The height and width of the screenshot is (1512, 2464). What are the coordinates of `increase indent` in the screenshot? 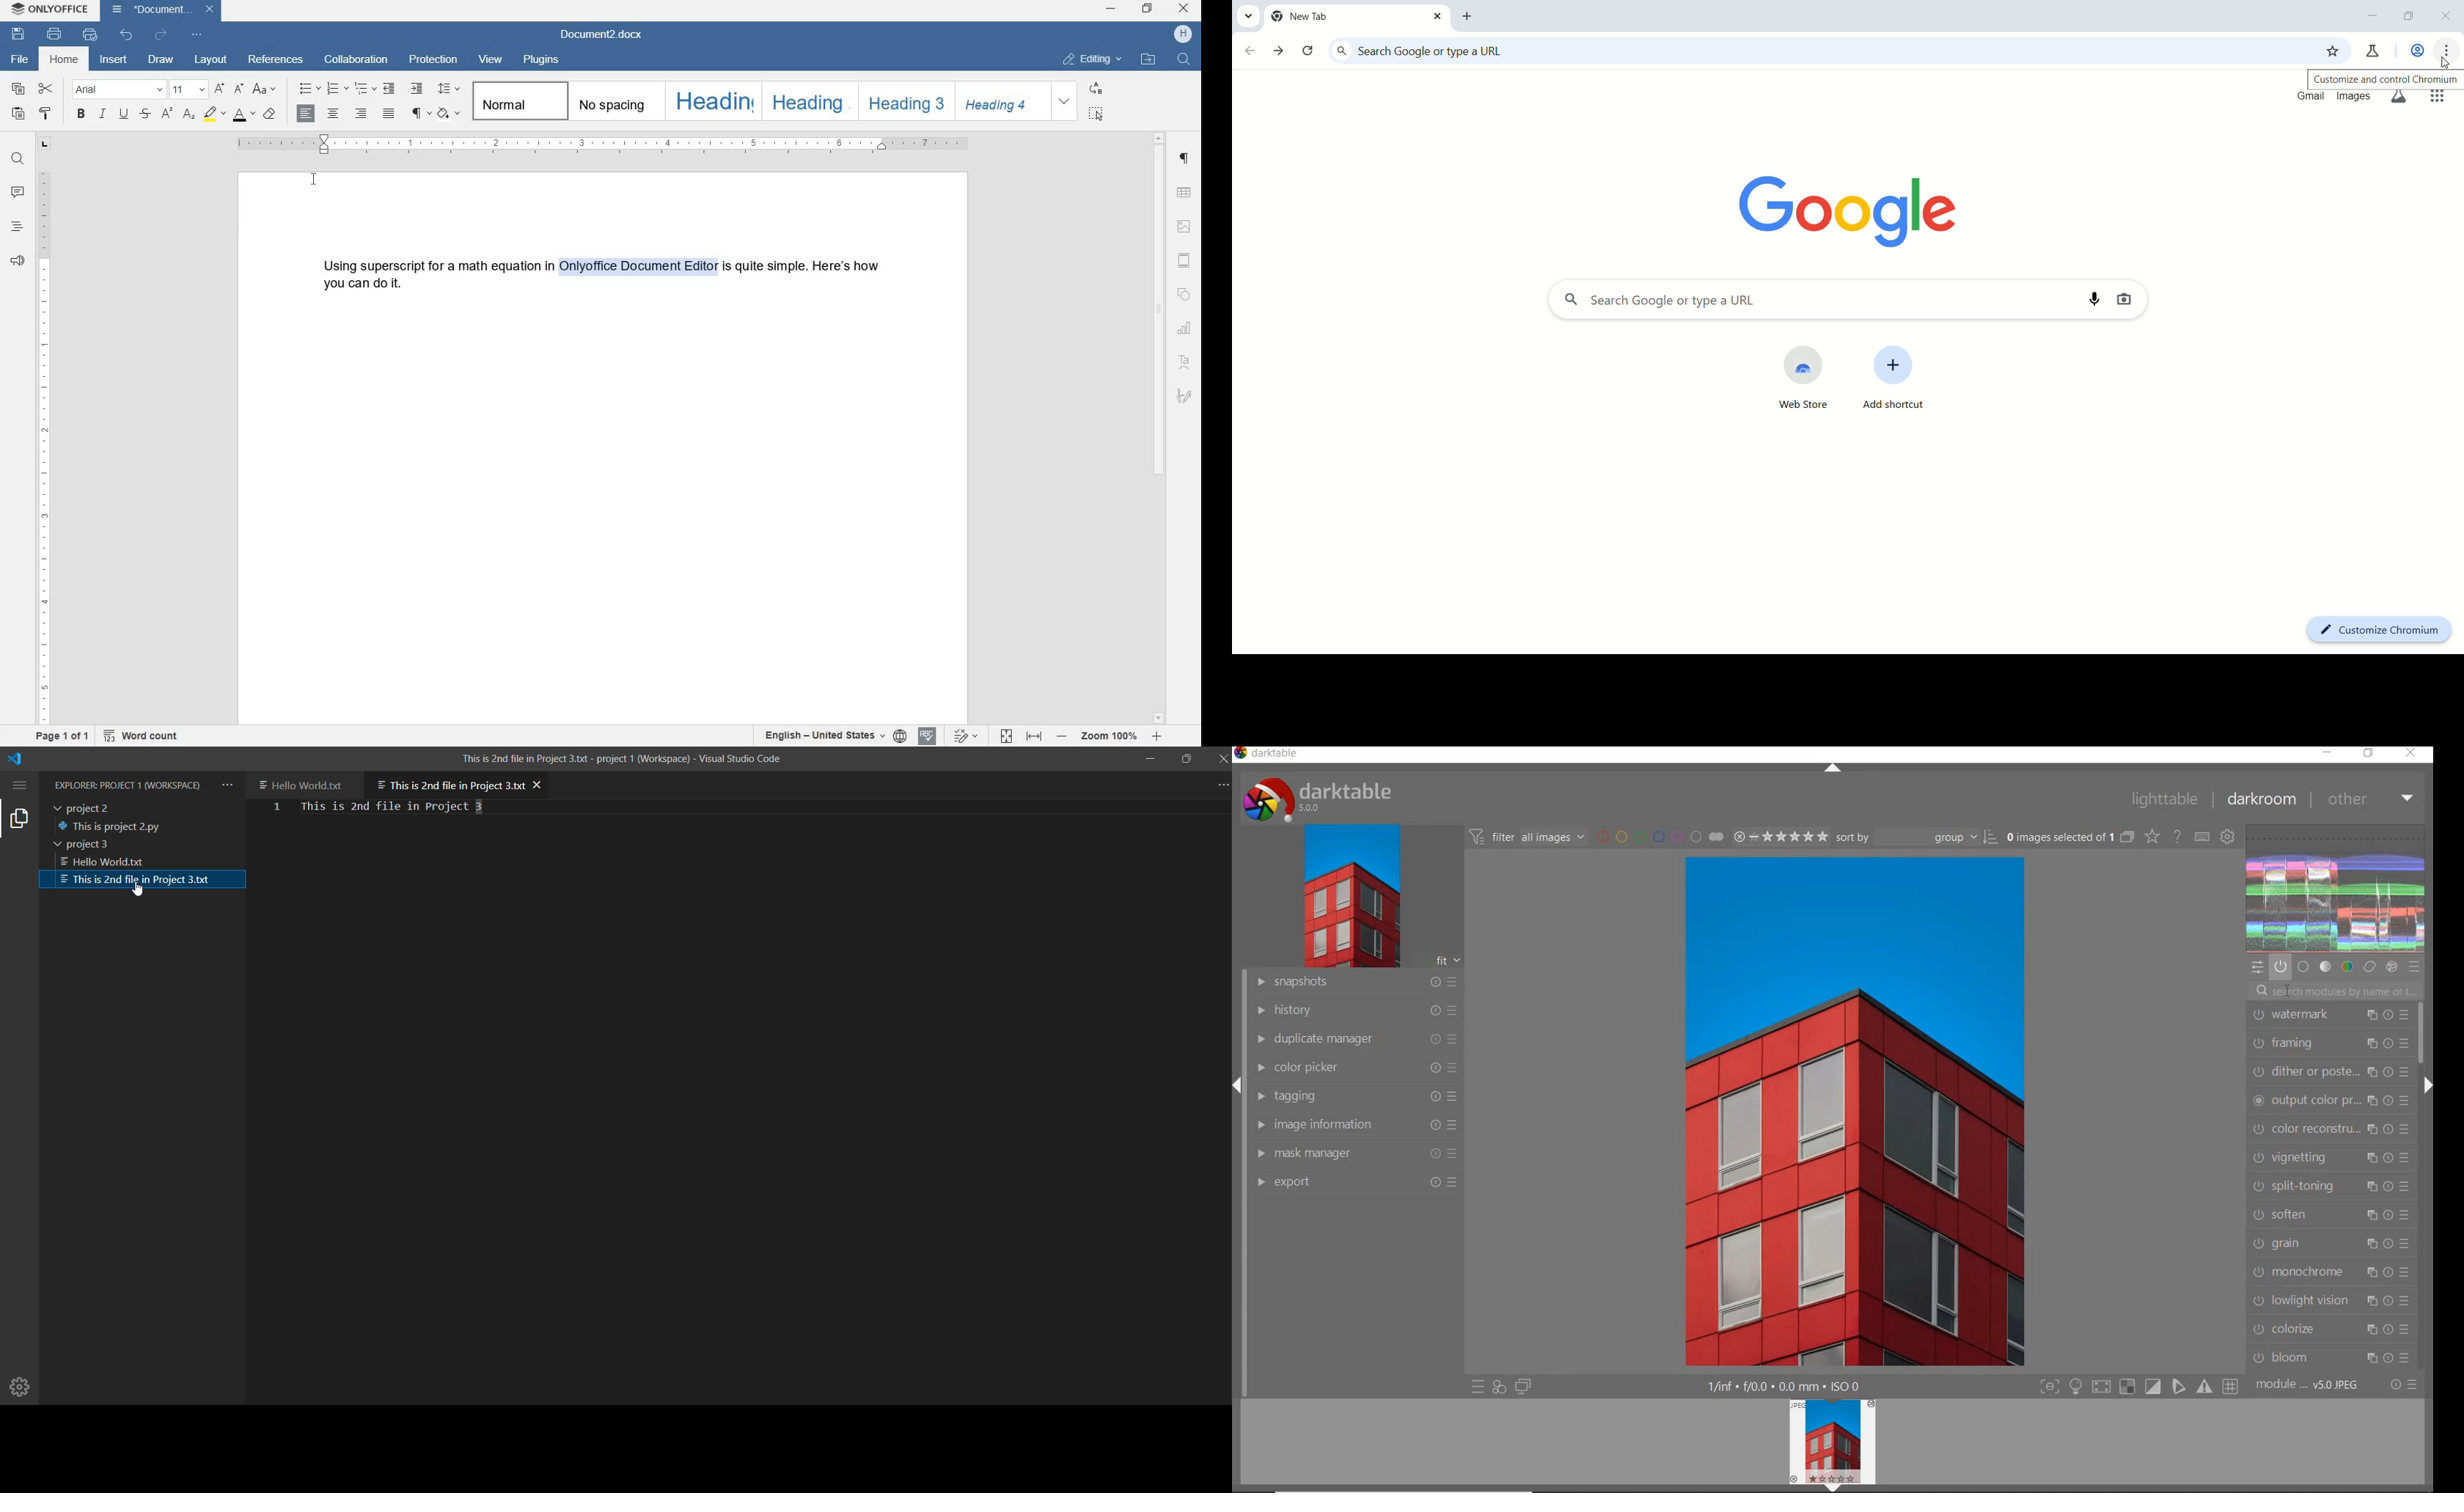 It's located at (416, 89).